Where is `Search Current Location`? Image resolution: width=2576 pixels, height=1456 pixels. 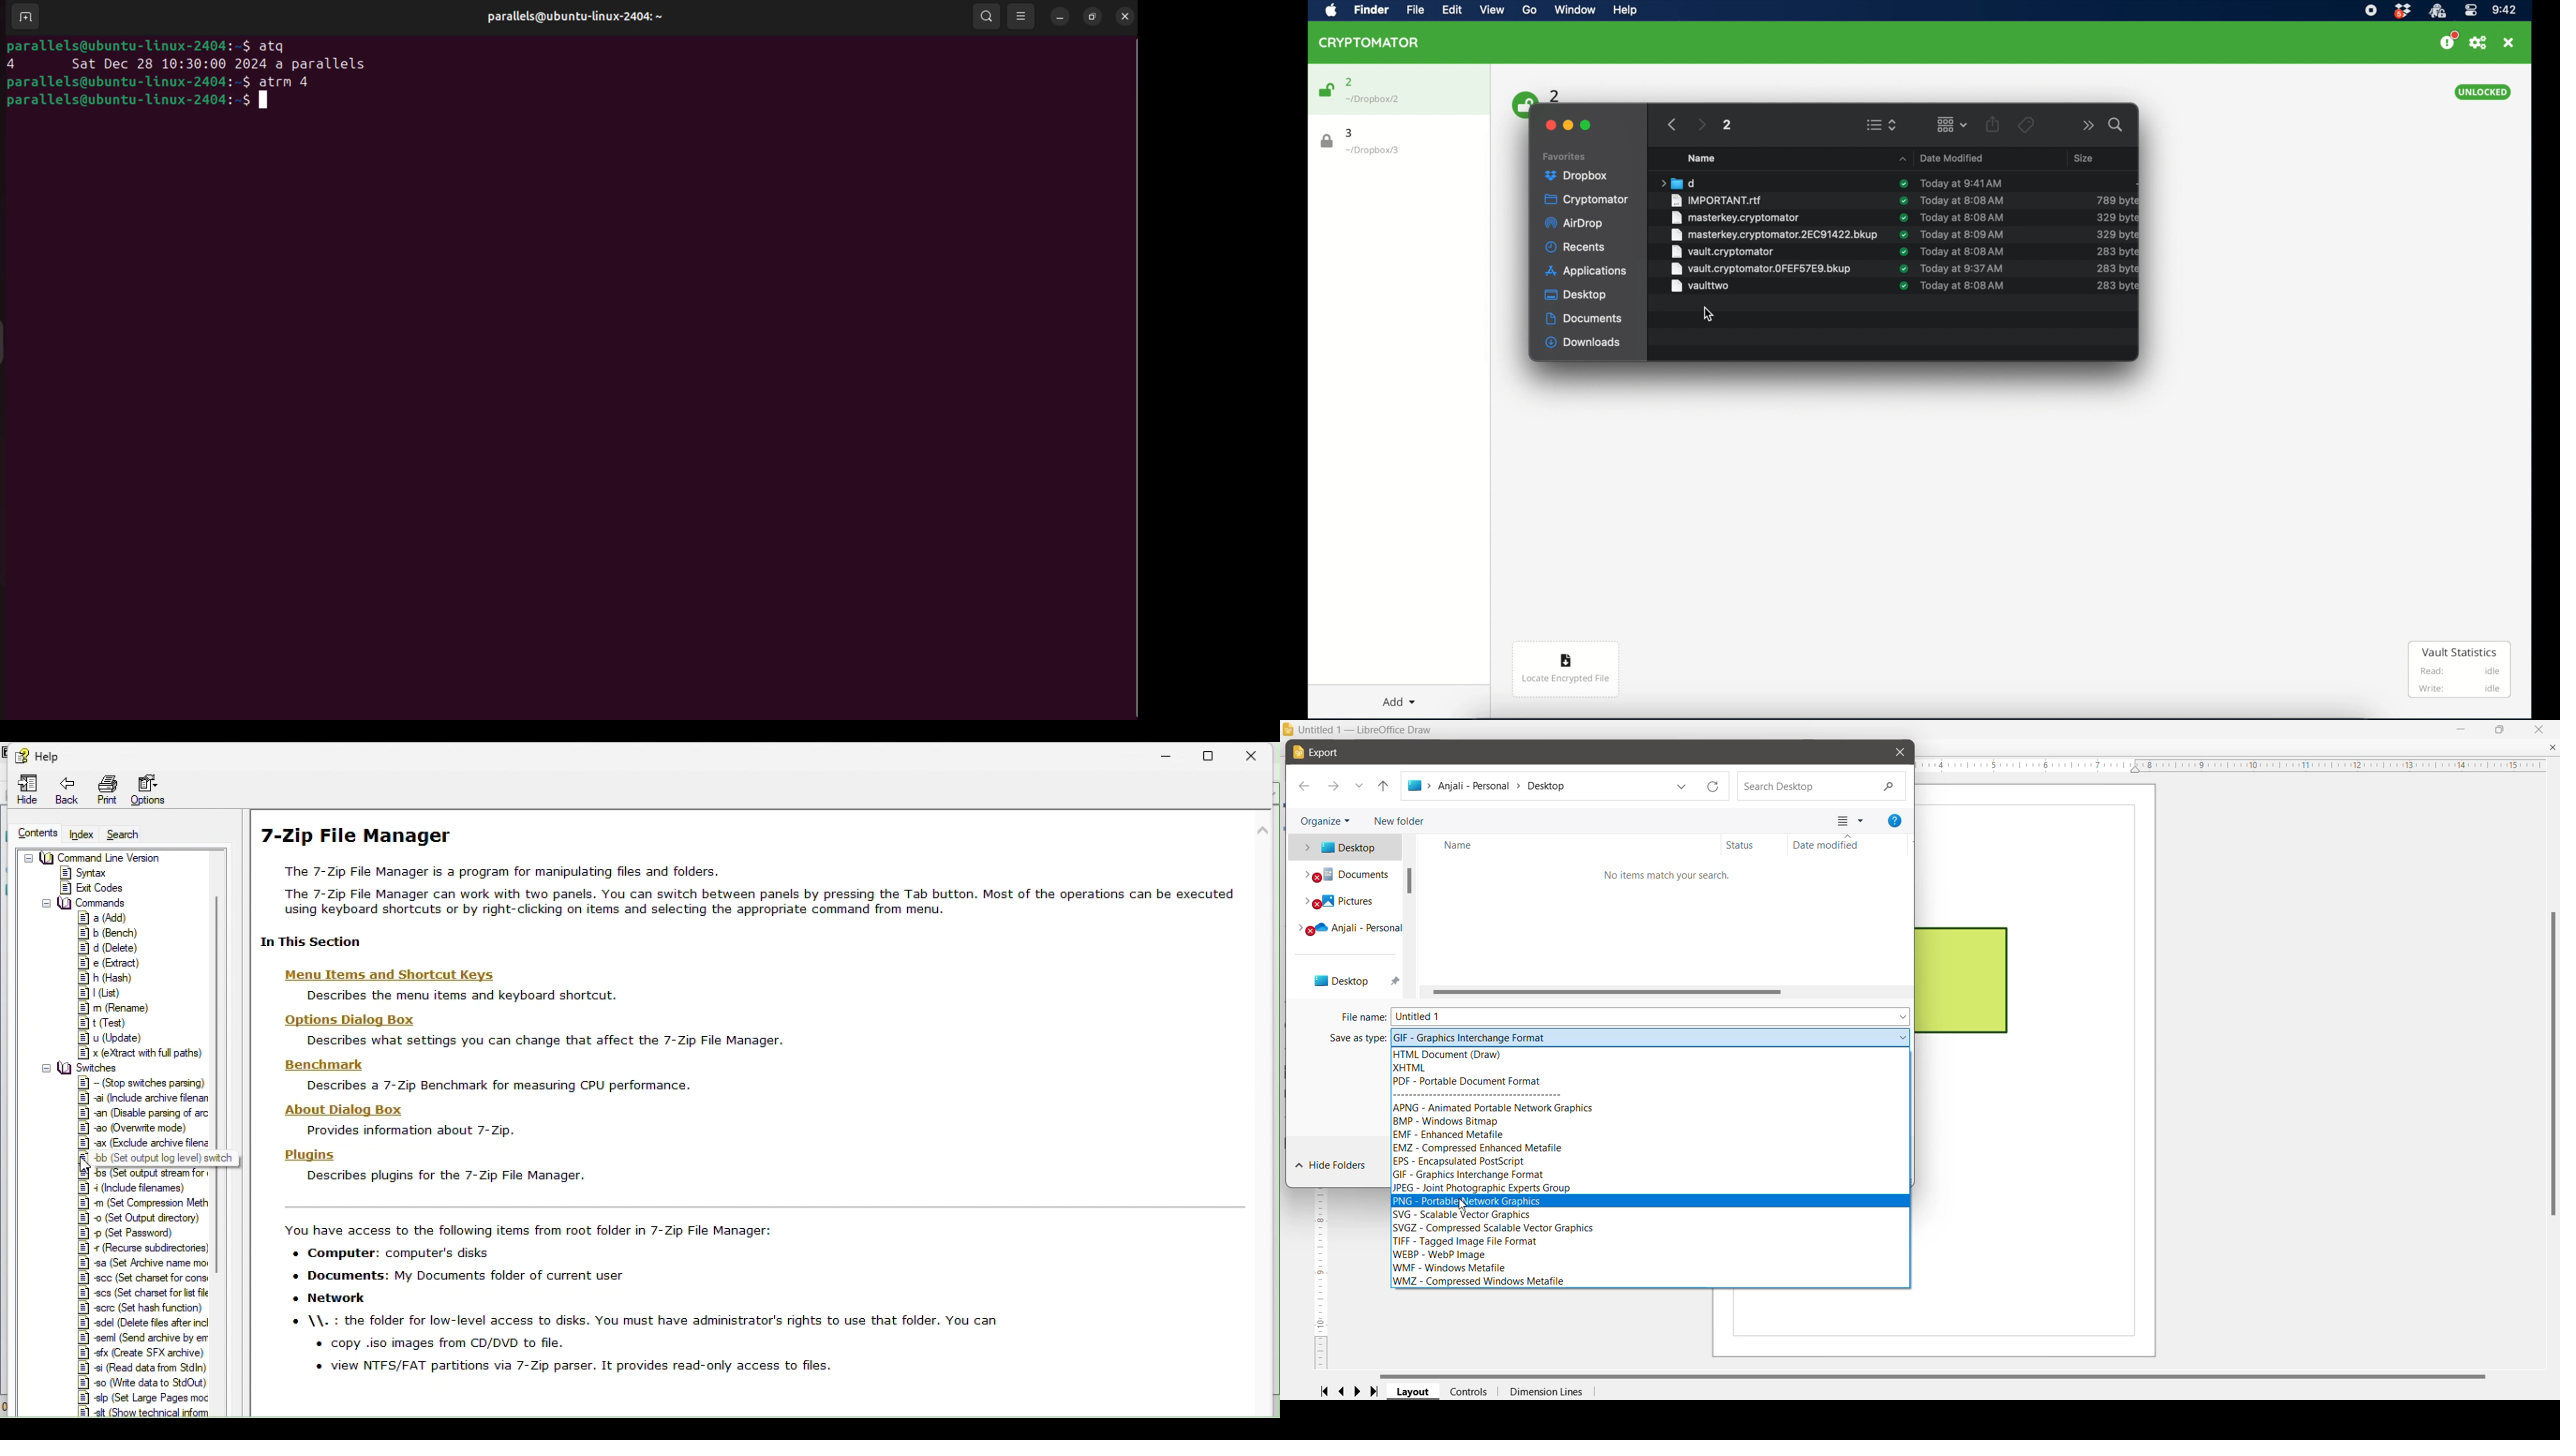
Search Current Location is located at coordinates (1821, 787).